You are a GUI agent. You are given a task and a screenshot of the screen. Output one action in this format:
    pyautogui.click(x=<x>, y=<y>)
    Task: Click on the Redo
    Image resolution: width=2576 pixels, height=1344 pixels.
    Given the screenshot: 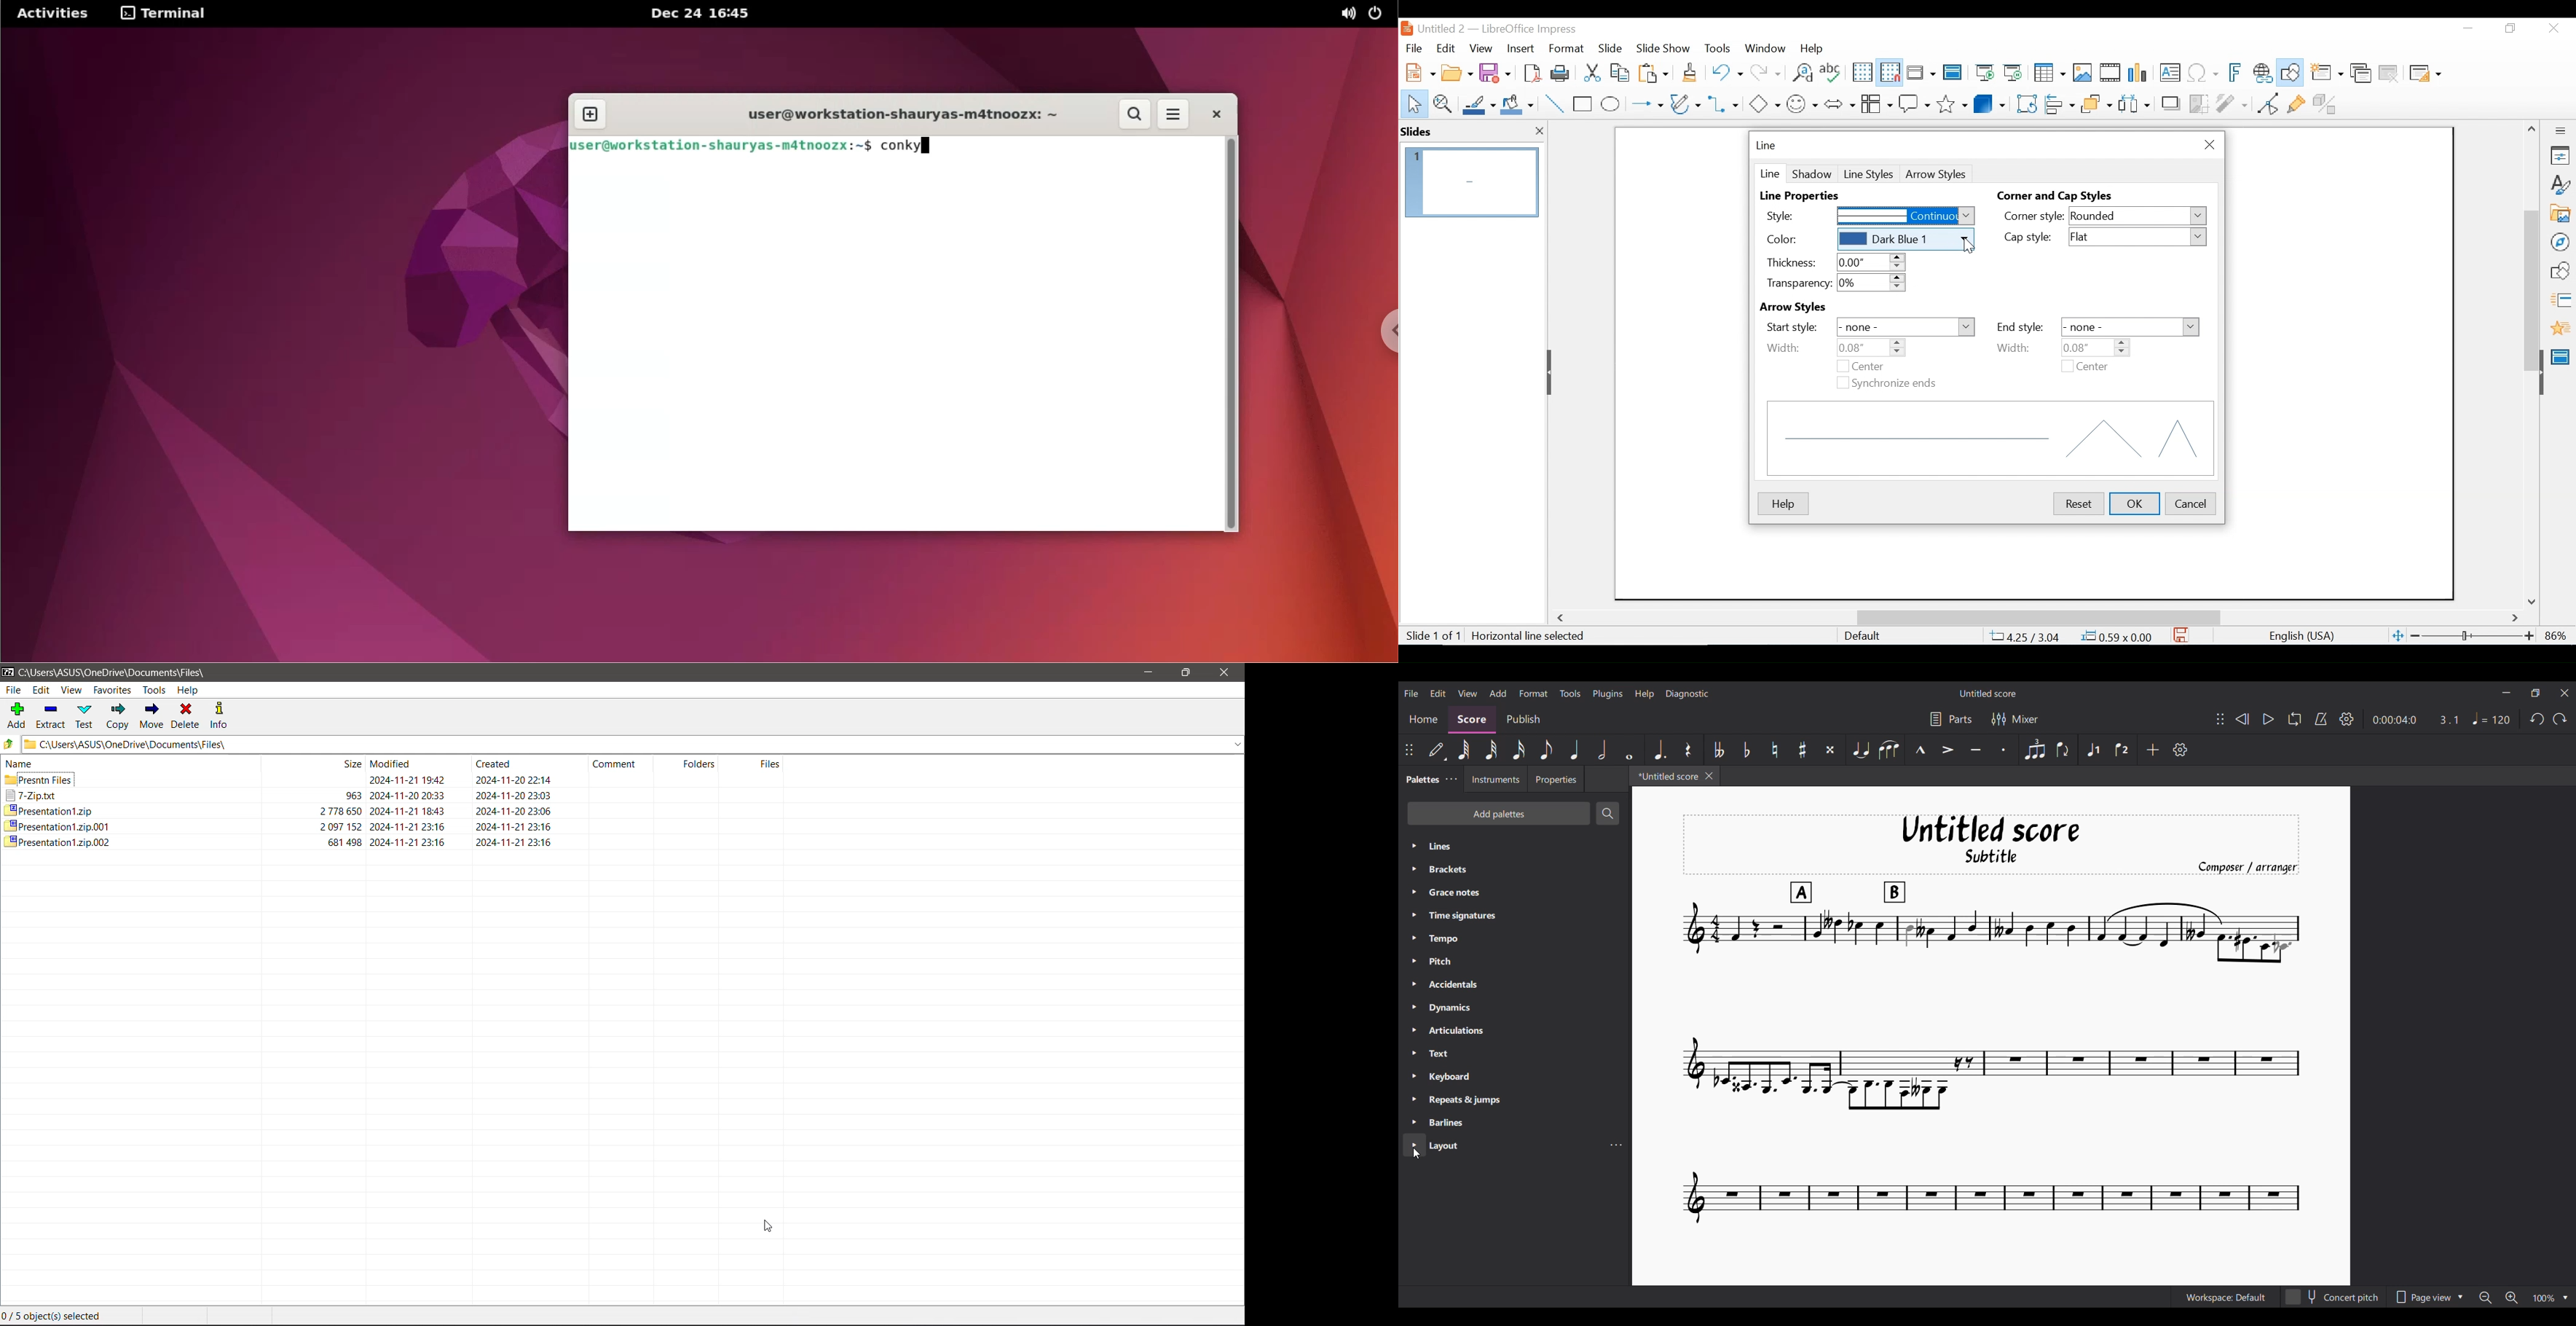 What is the action you would take?
    pyautogui.click(x=2560, y=719)
    